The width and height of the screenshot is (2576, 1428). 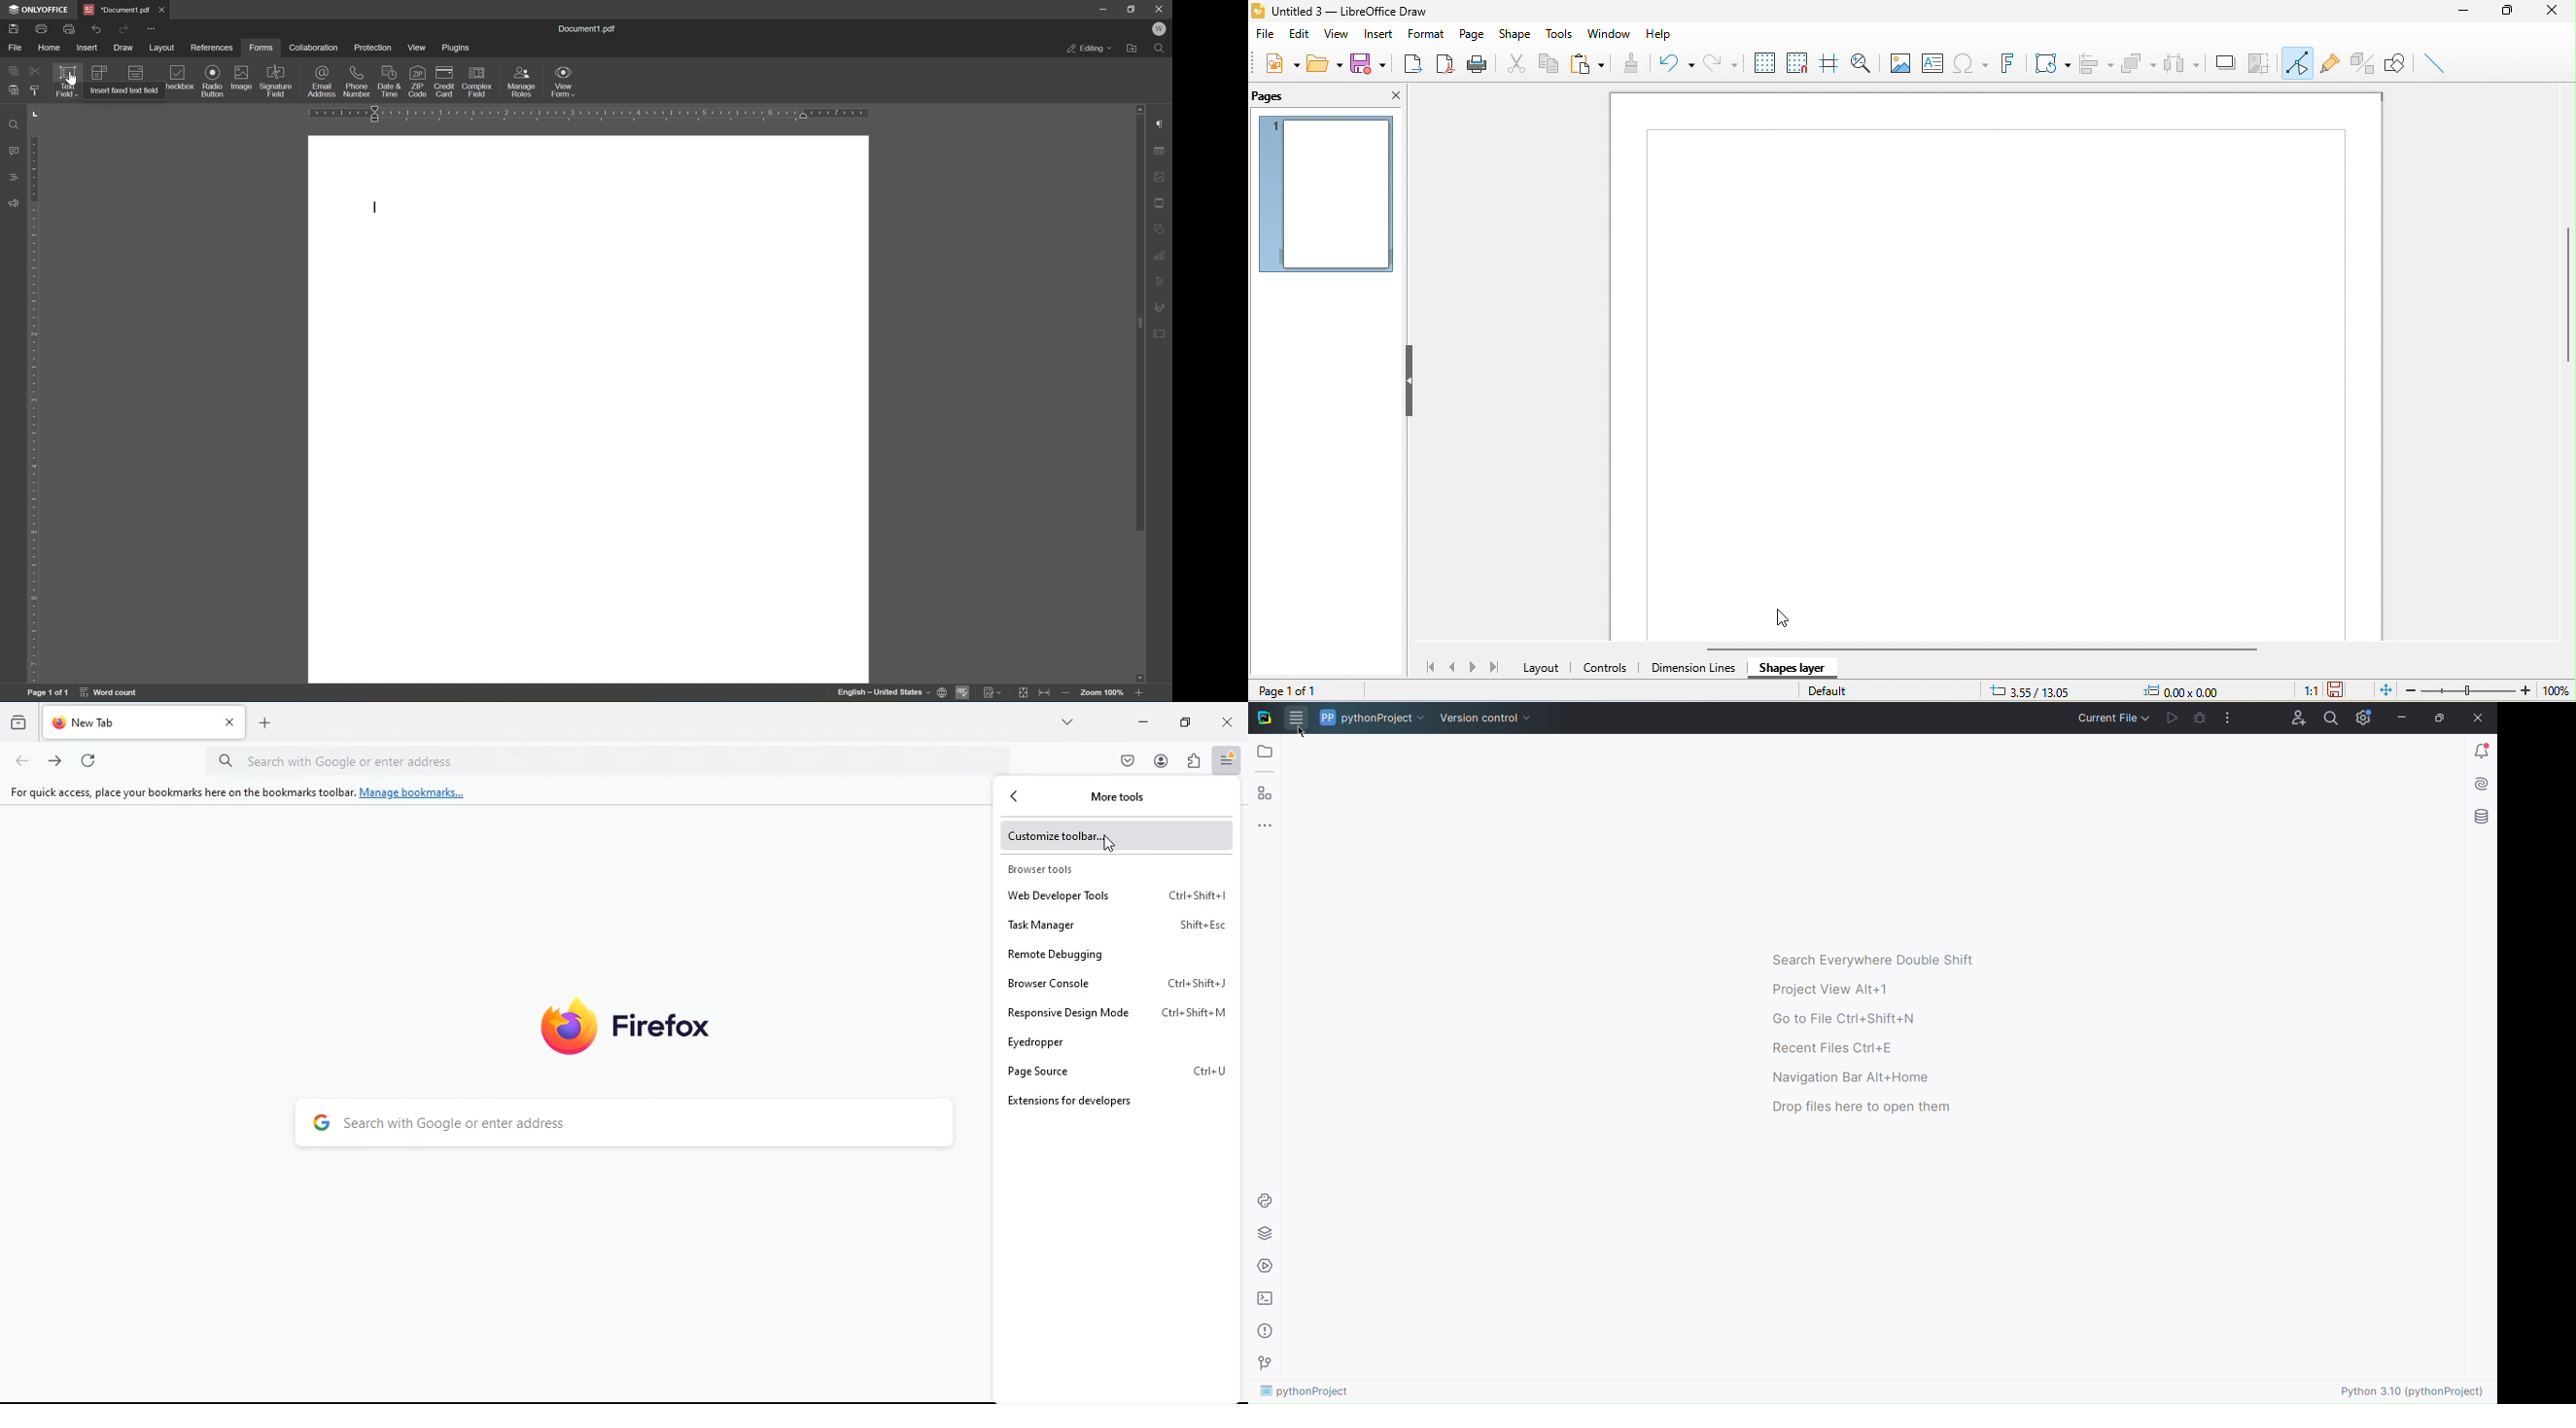 I want to click on For quick access, place your bookmarks here on the bookmarks toolbar. Manage bookmarks..., so click(x=239, y=794).